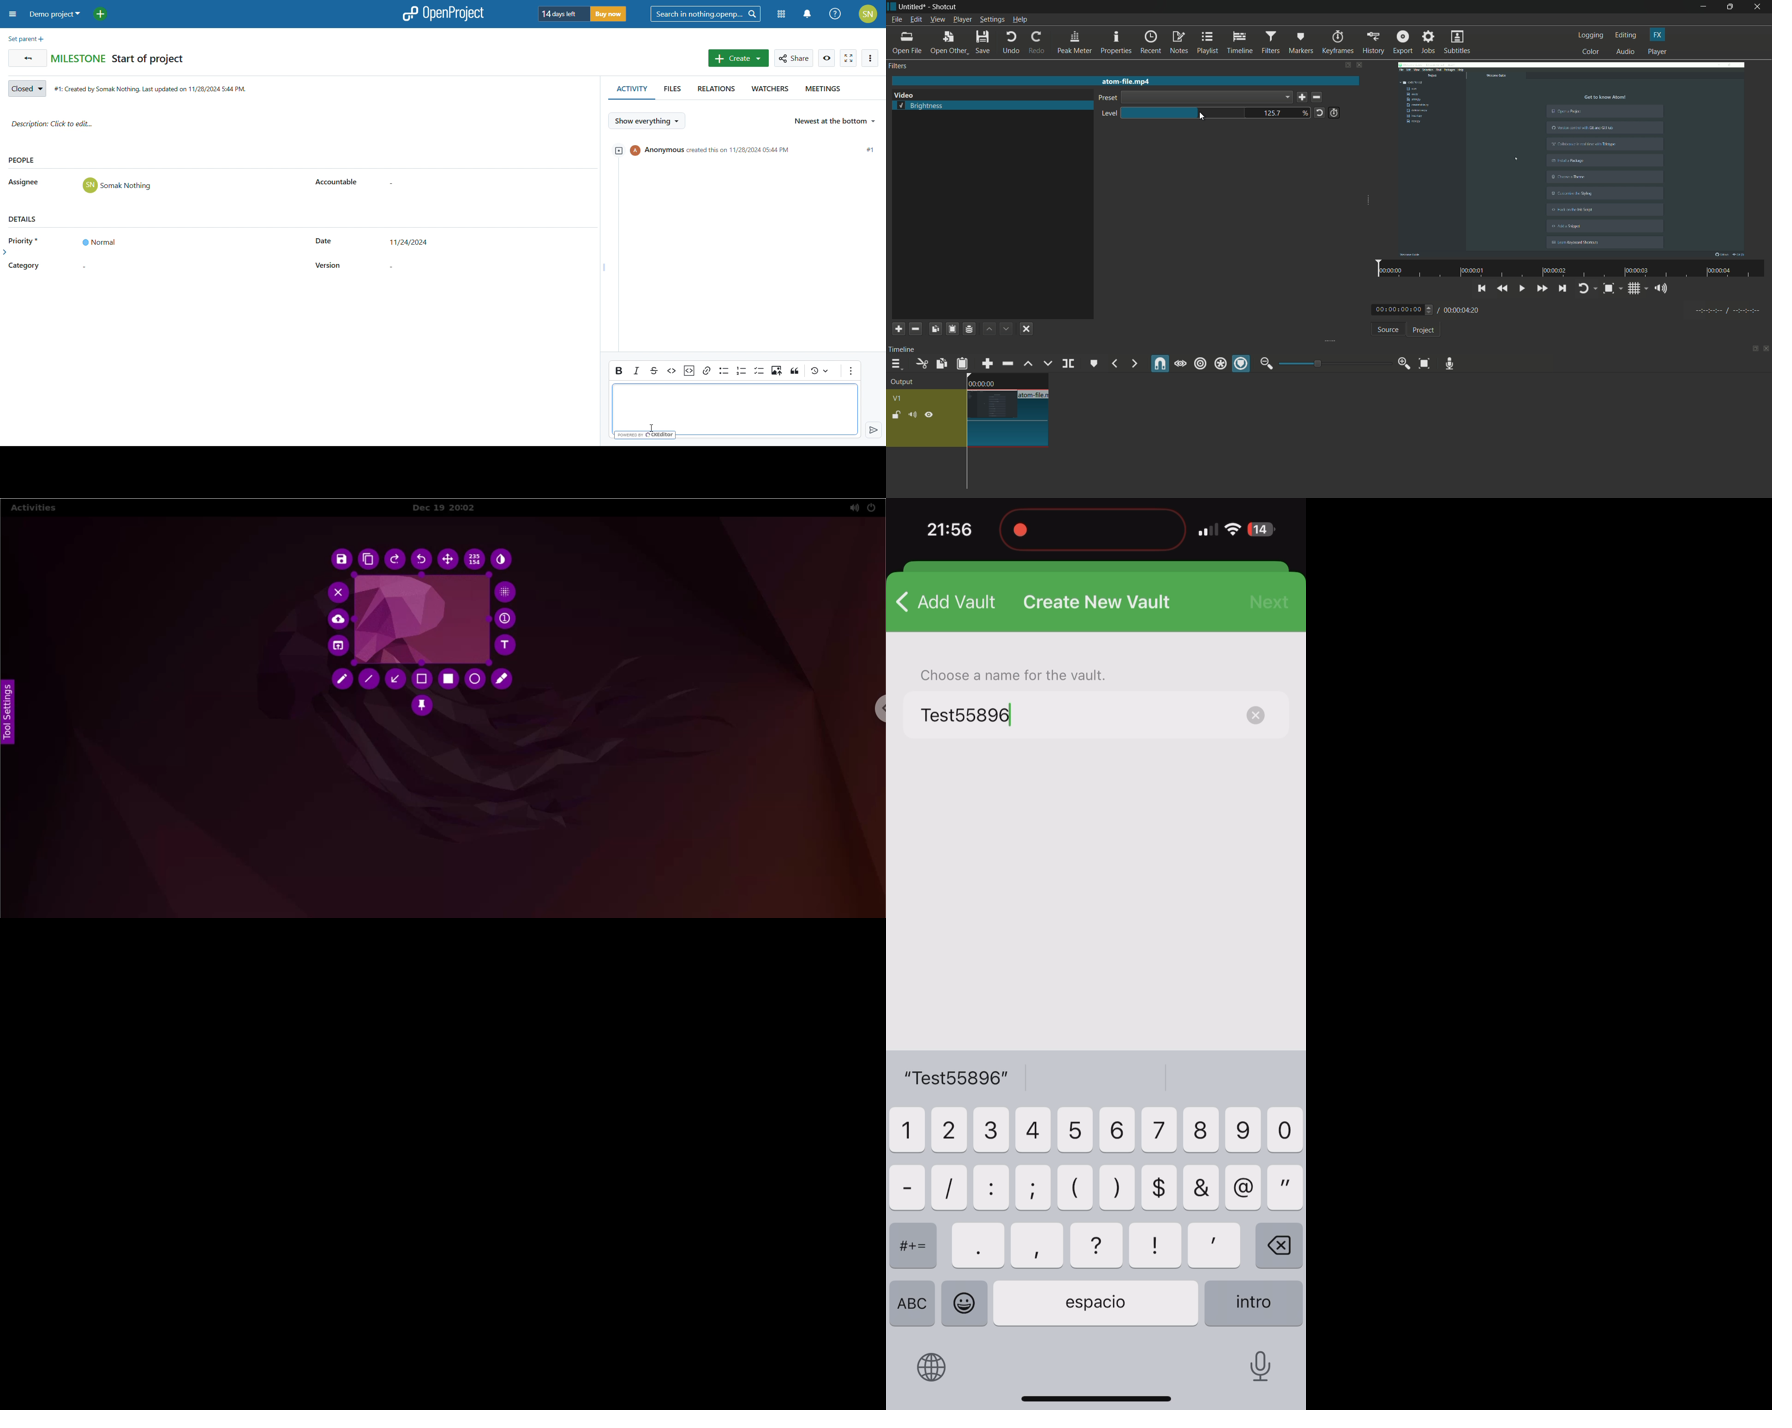 The height and width of the screenshot is (1428, 1792). I want to click on Shotcut, so click(945, 7).